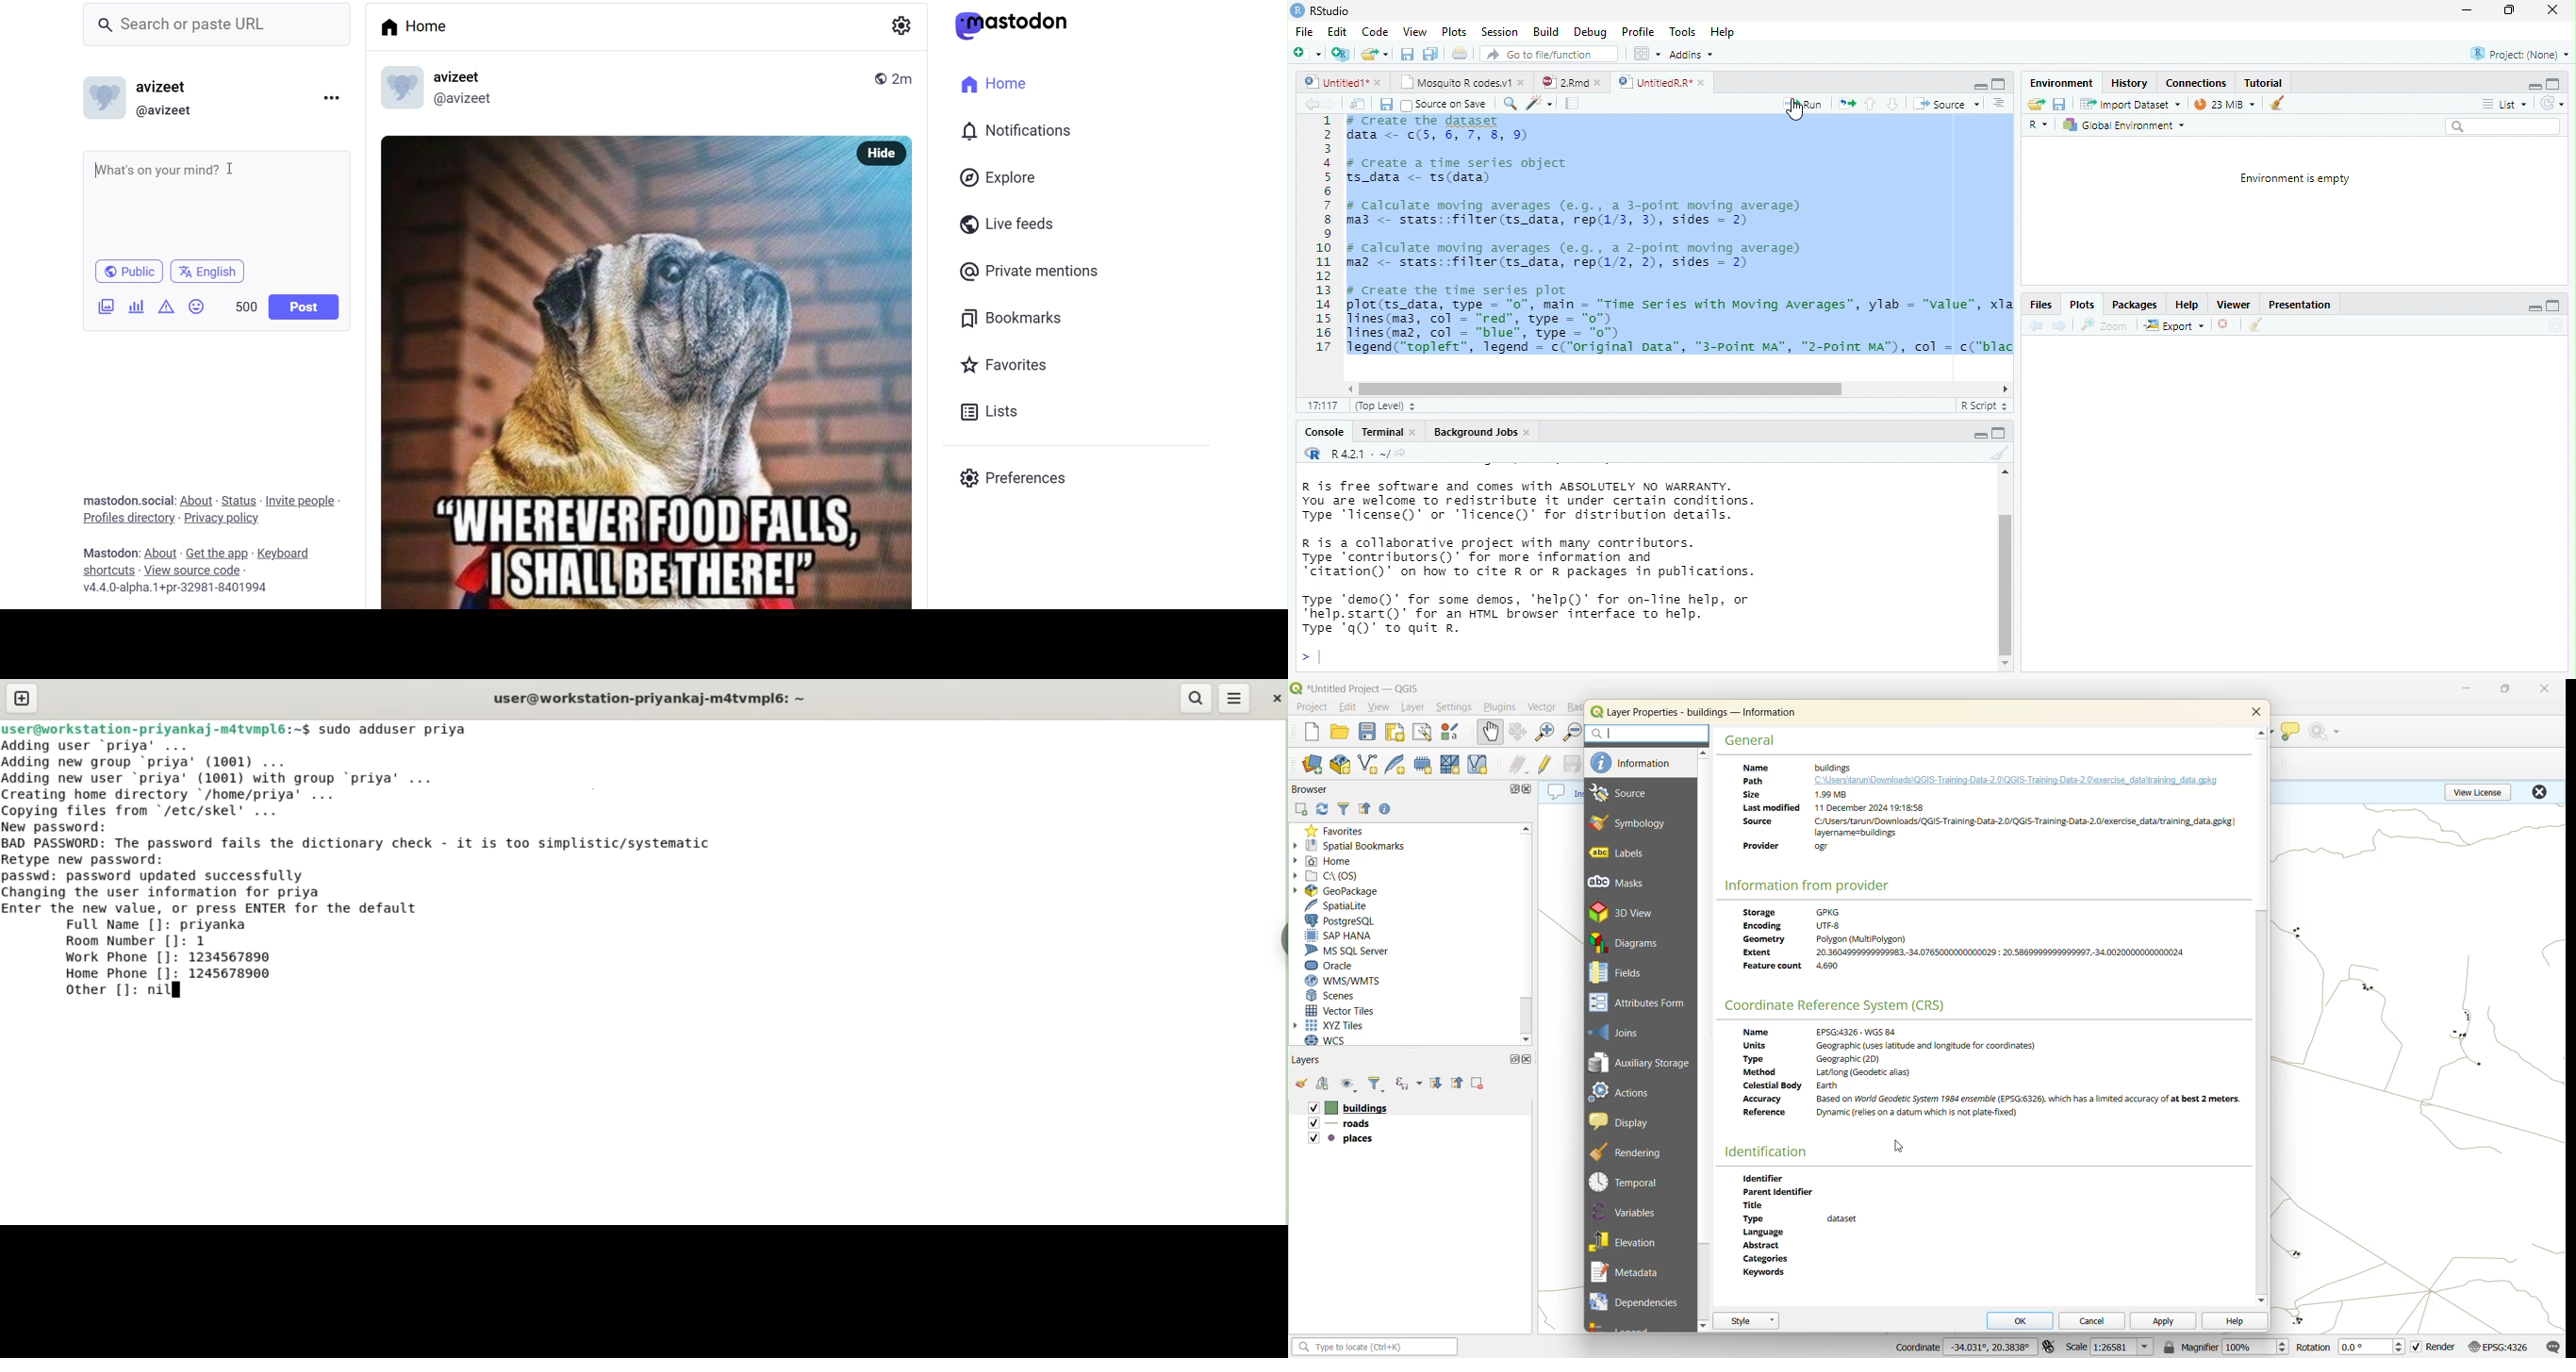 This screenshot has width=2576, height=1372. What do you see at coordinates (2107, 325) in the screenshot?
I see `zoom` at bounding box center [2107, 325].